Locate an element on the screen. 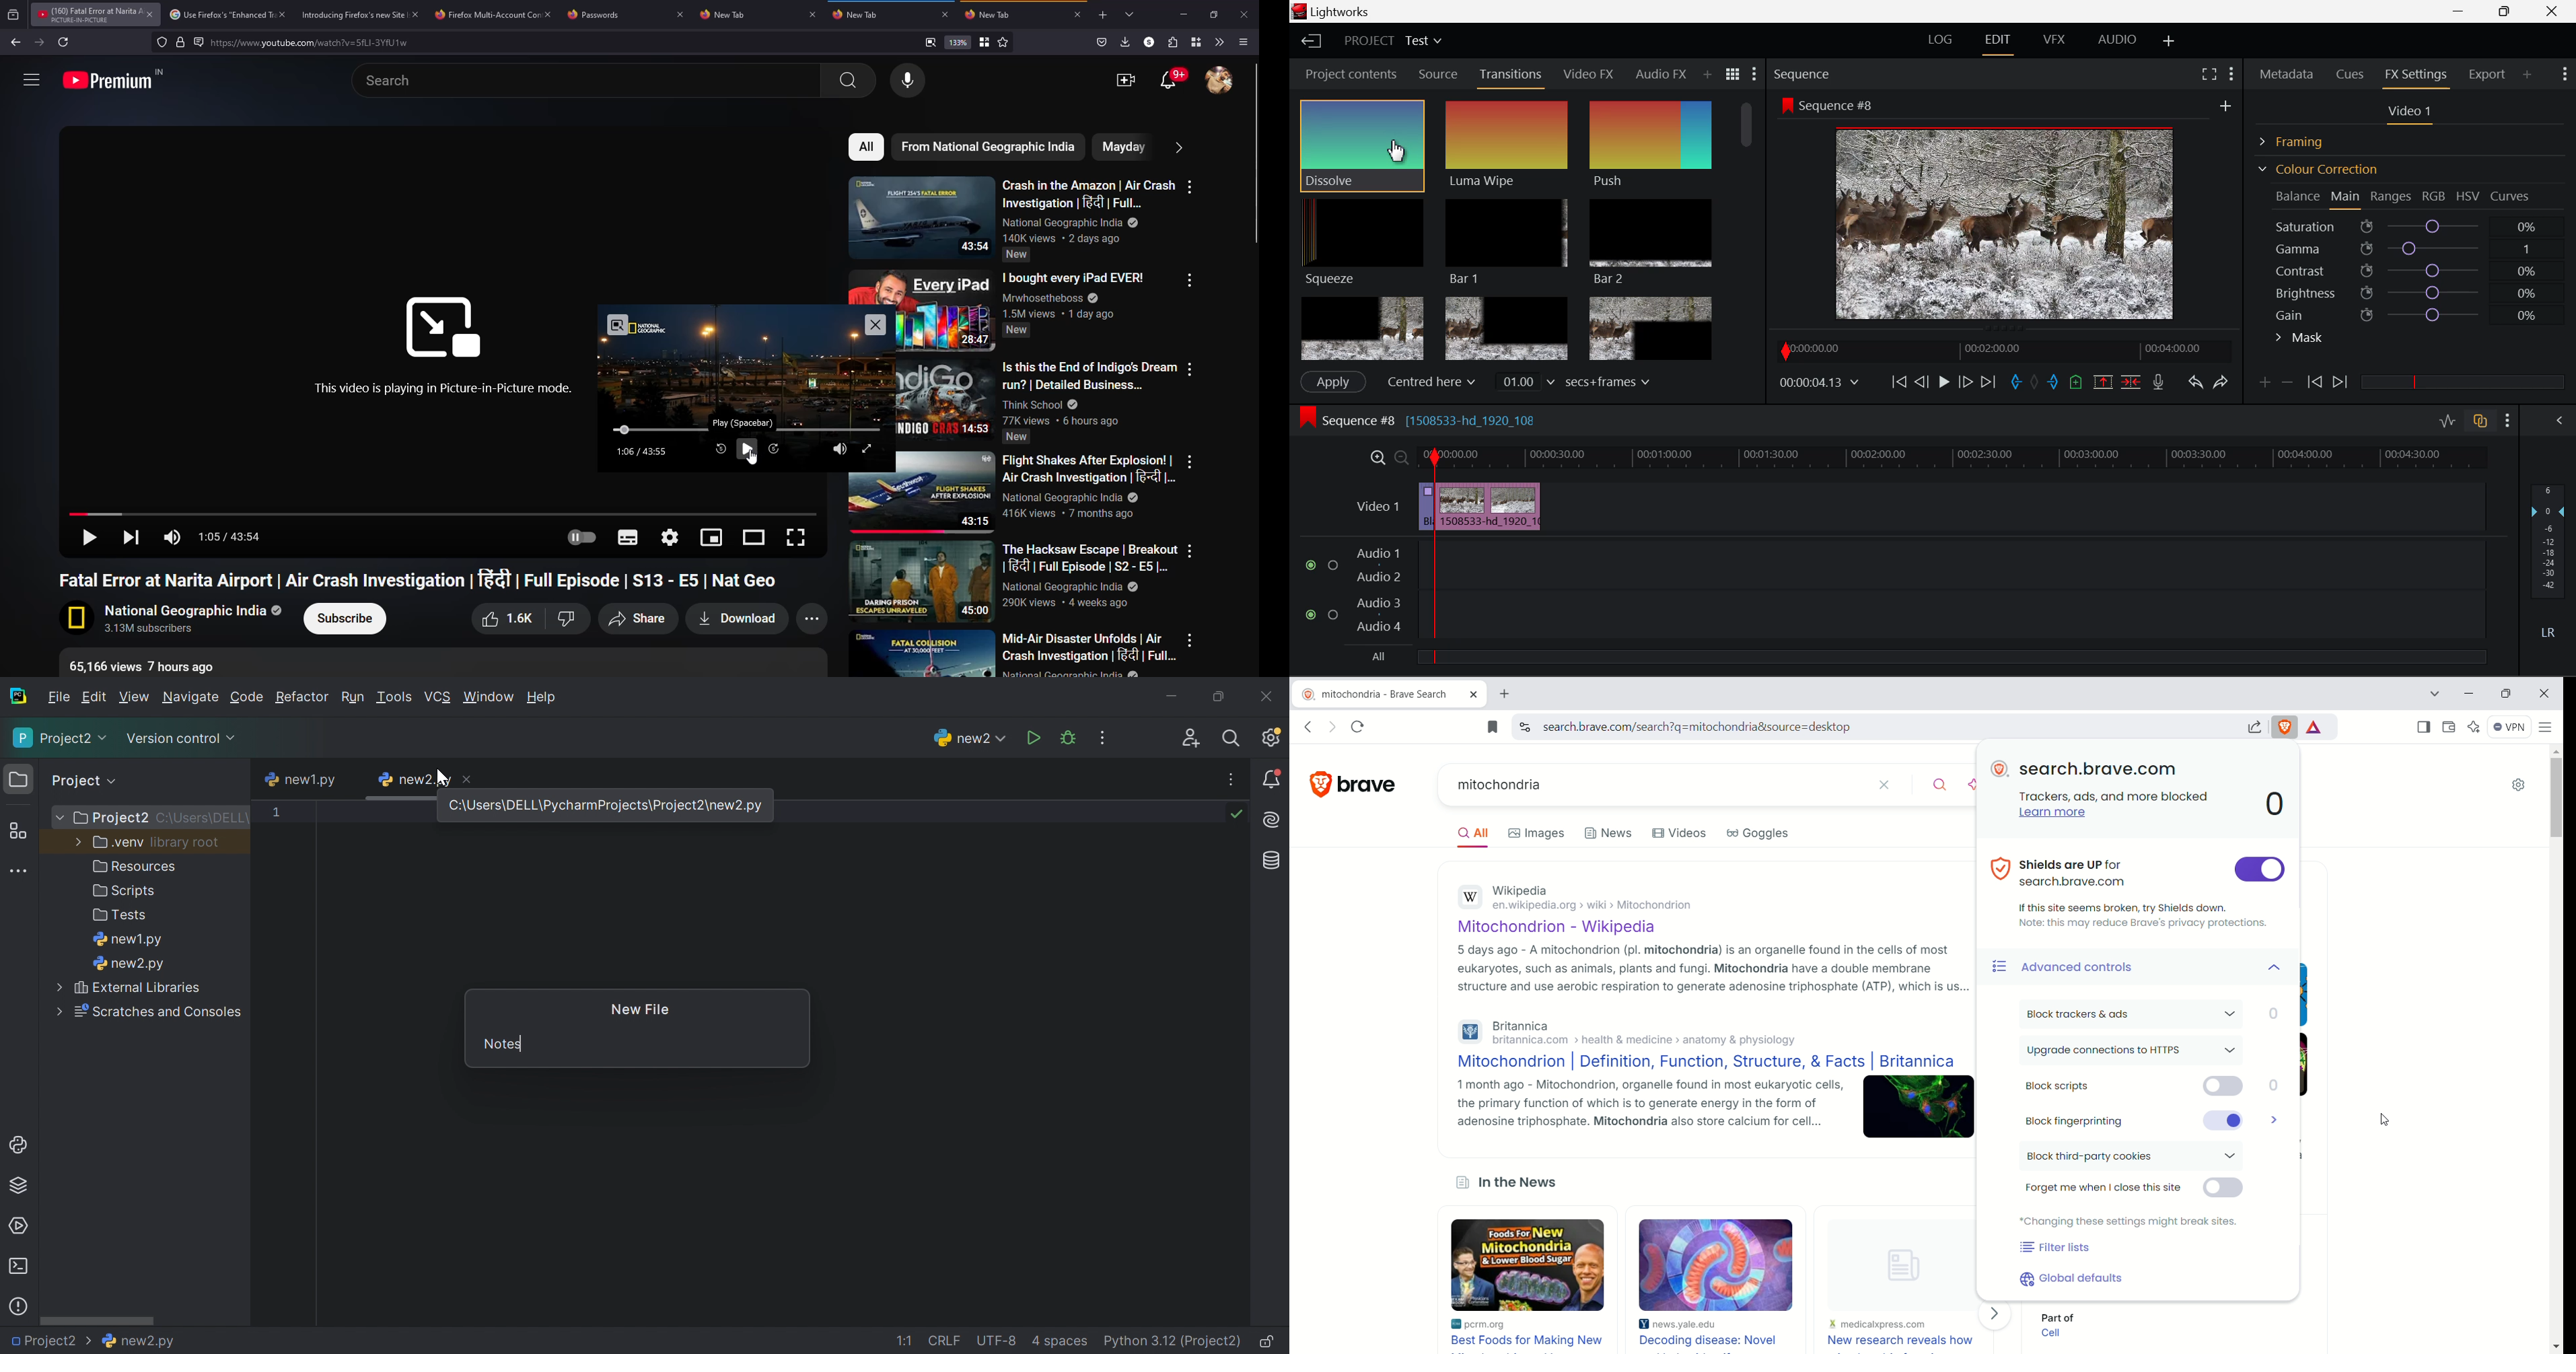 This screenshot has height=1372, width=2576. Code with me is located at coordinates (1192, 738).